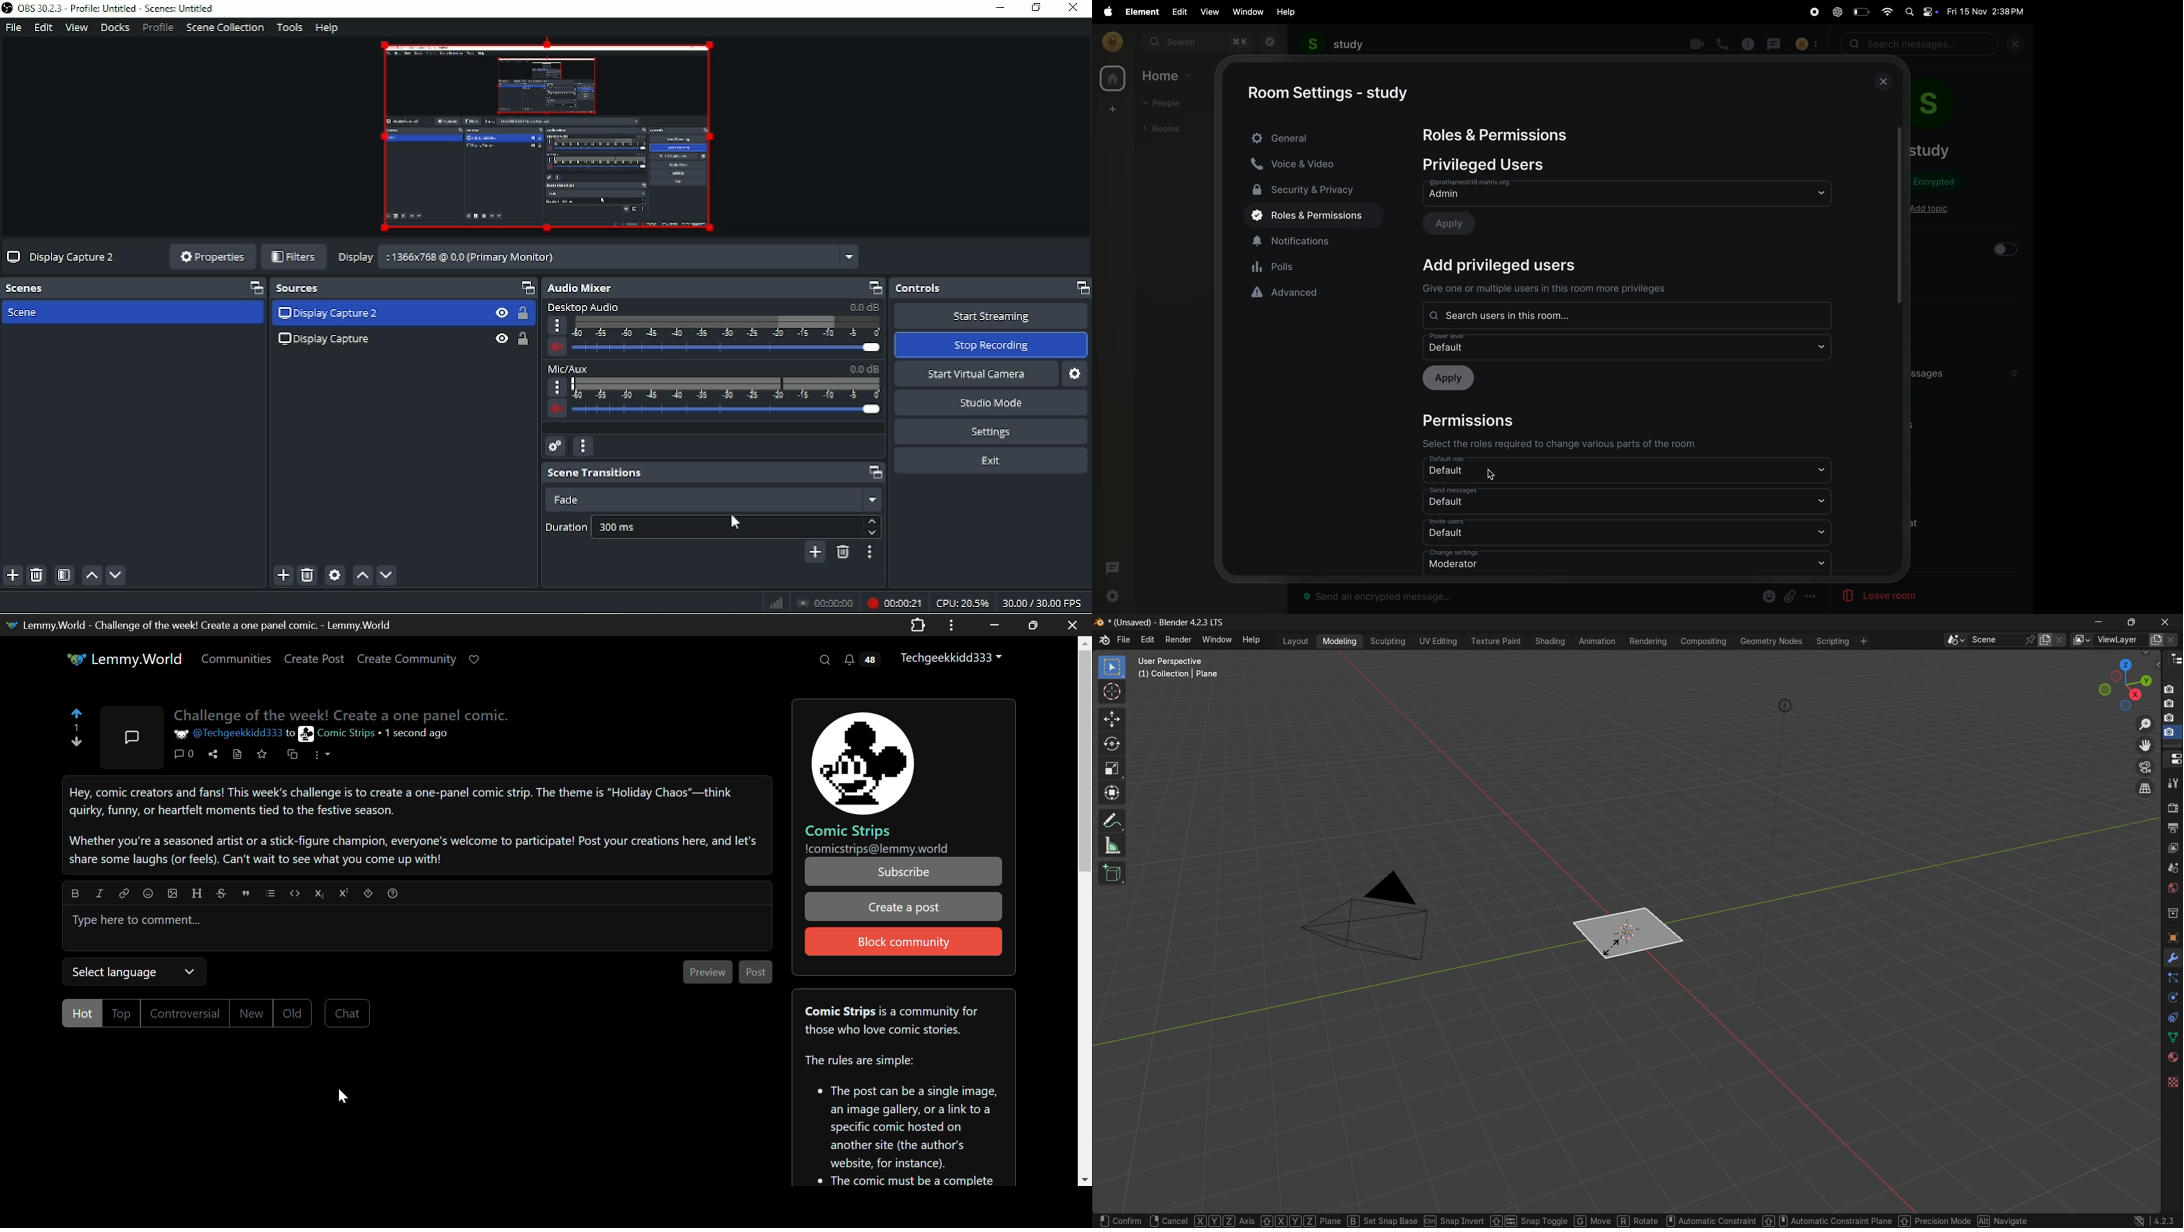 Image resolution: width=2184 pixels, height=1232 pixels. What do you see at coordinates (2146, 746) in the screenshot?
I see `move view` at bounding box center [2146, 746].